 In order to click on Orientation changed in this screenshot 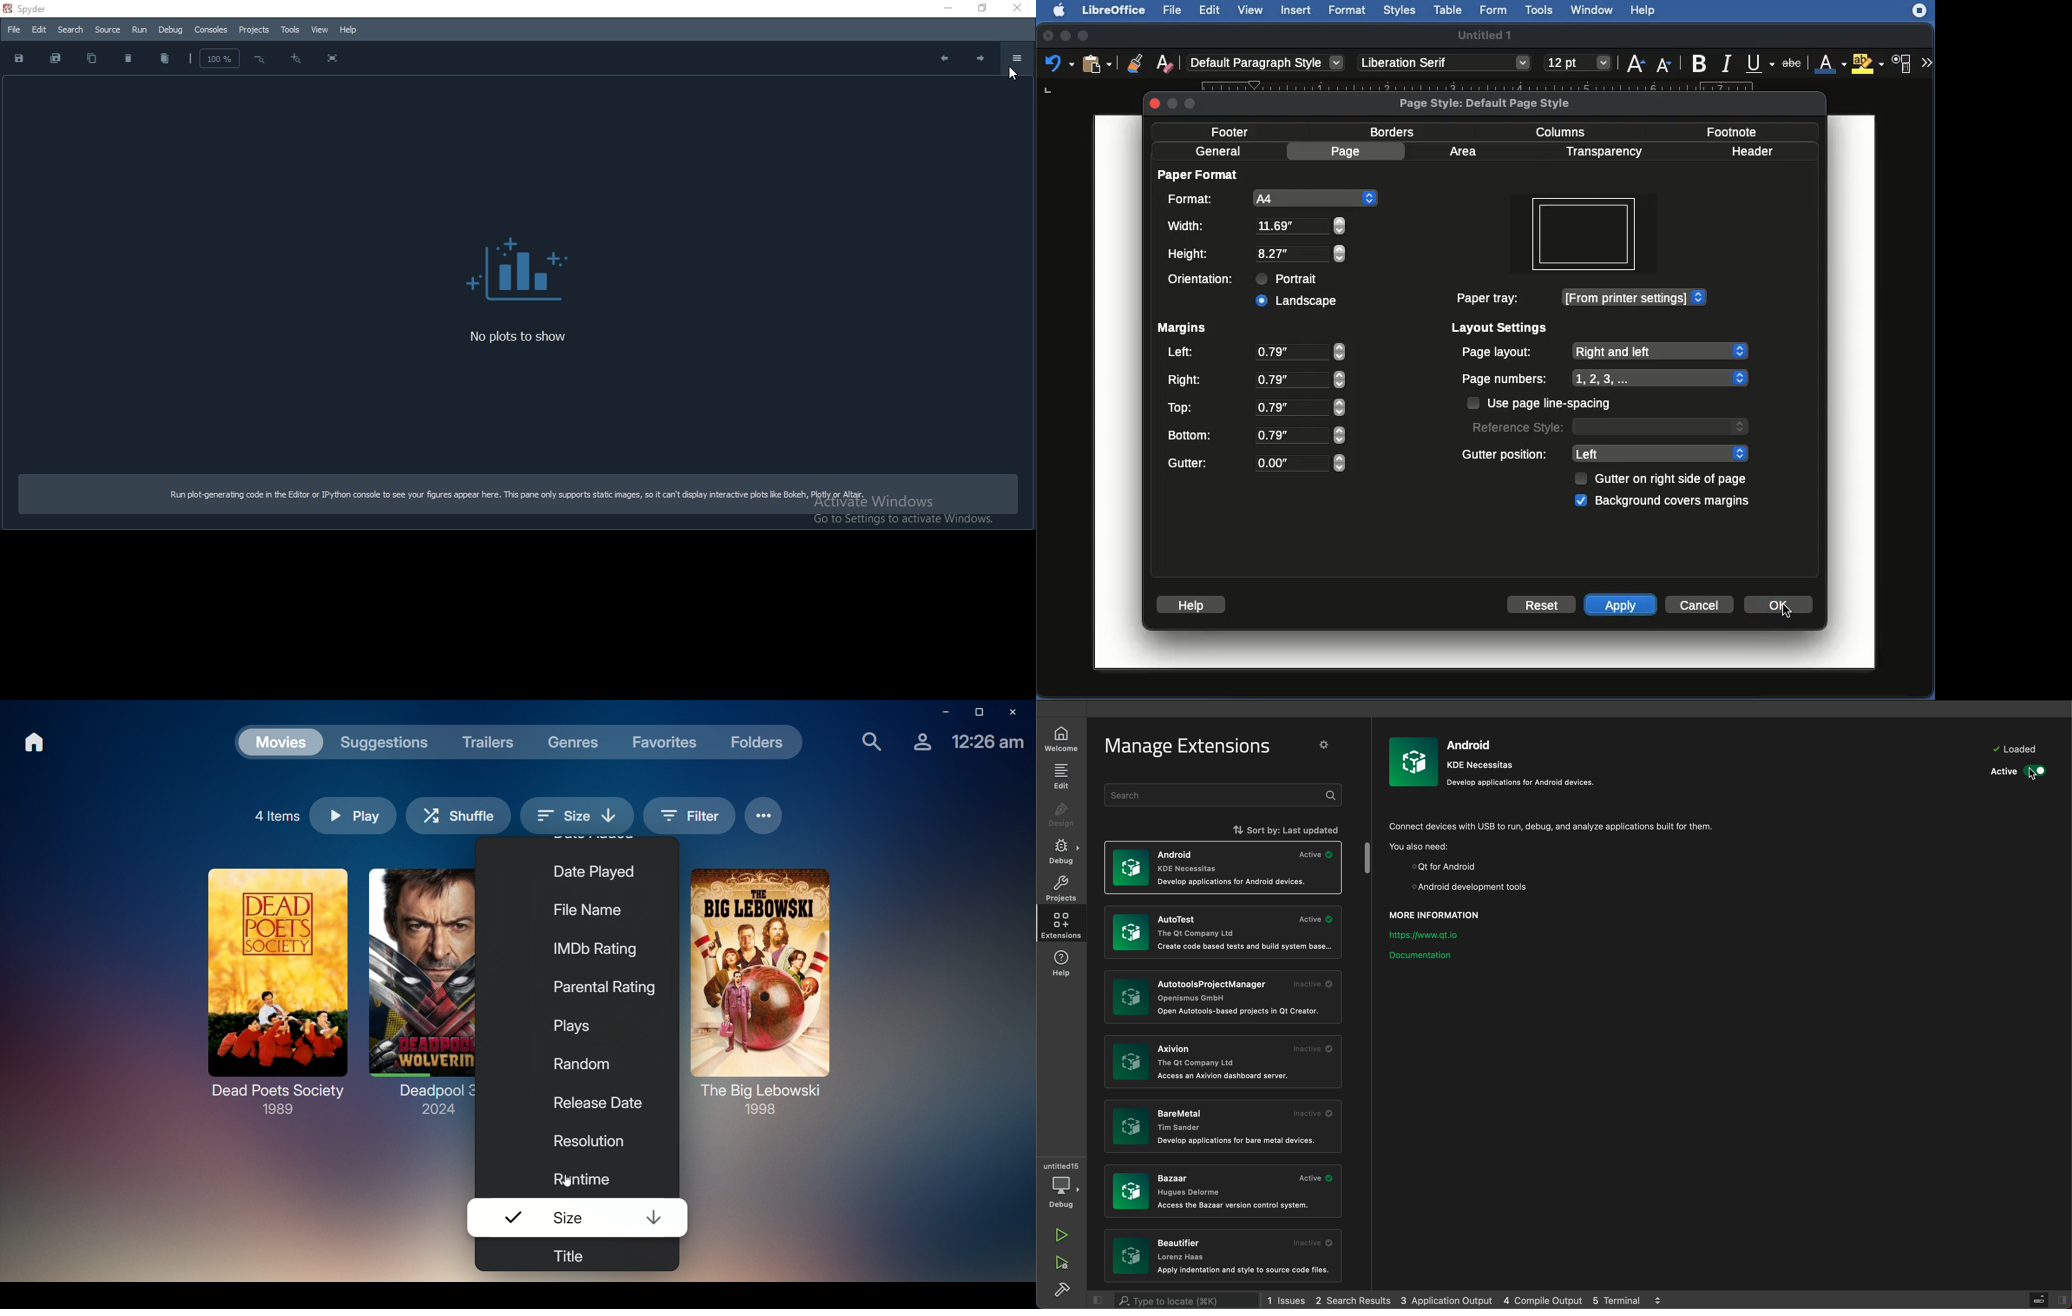, I will do `click(1587, 241)`.